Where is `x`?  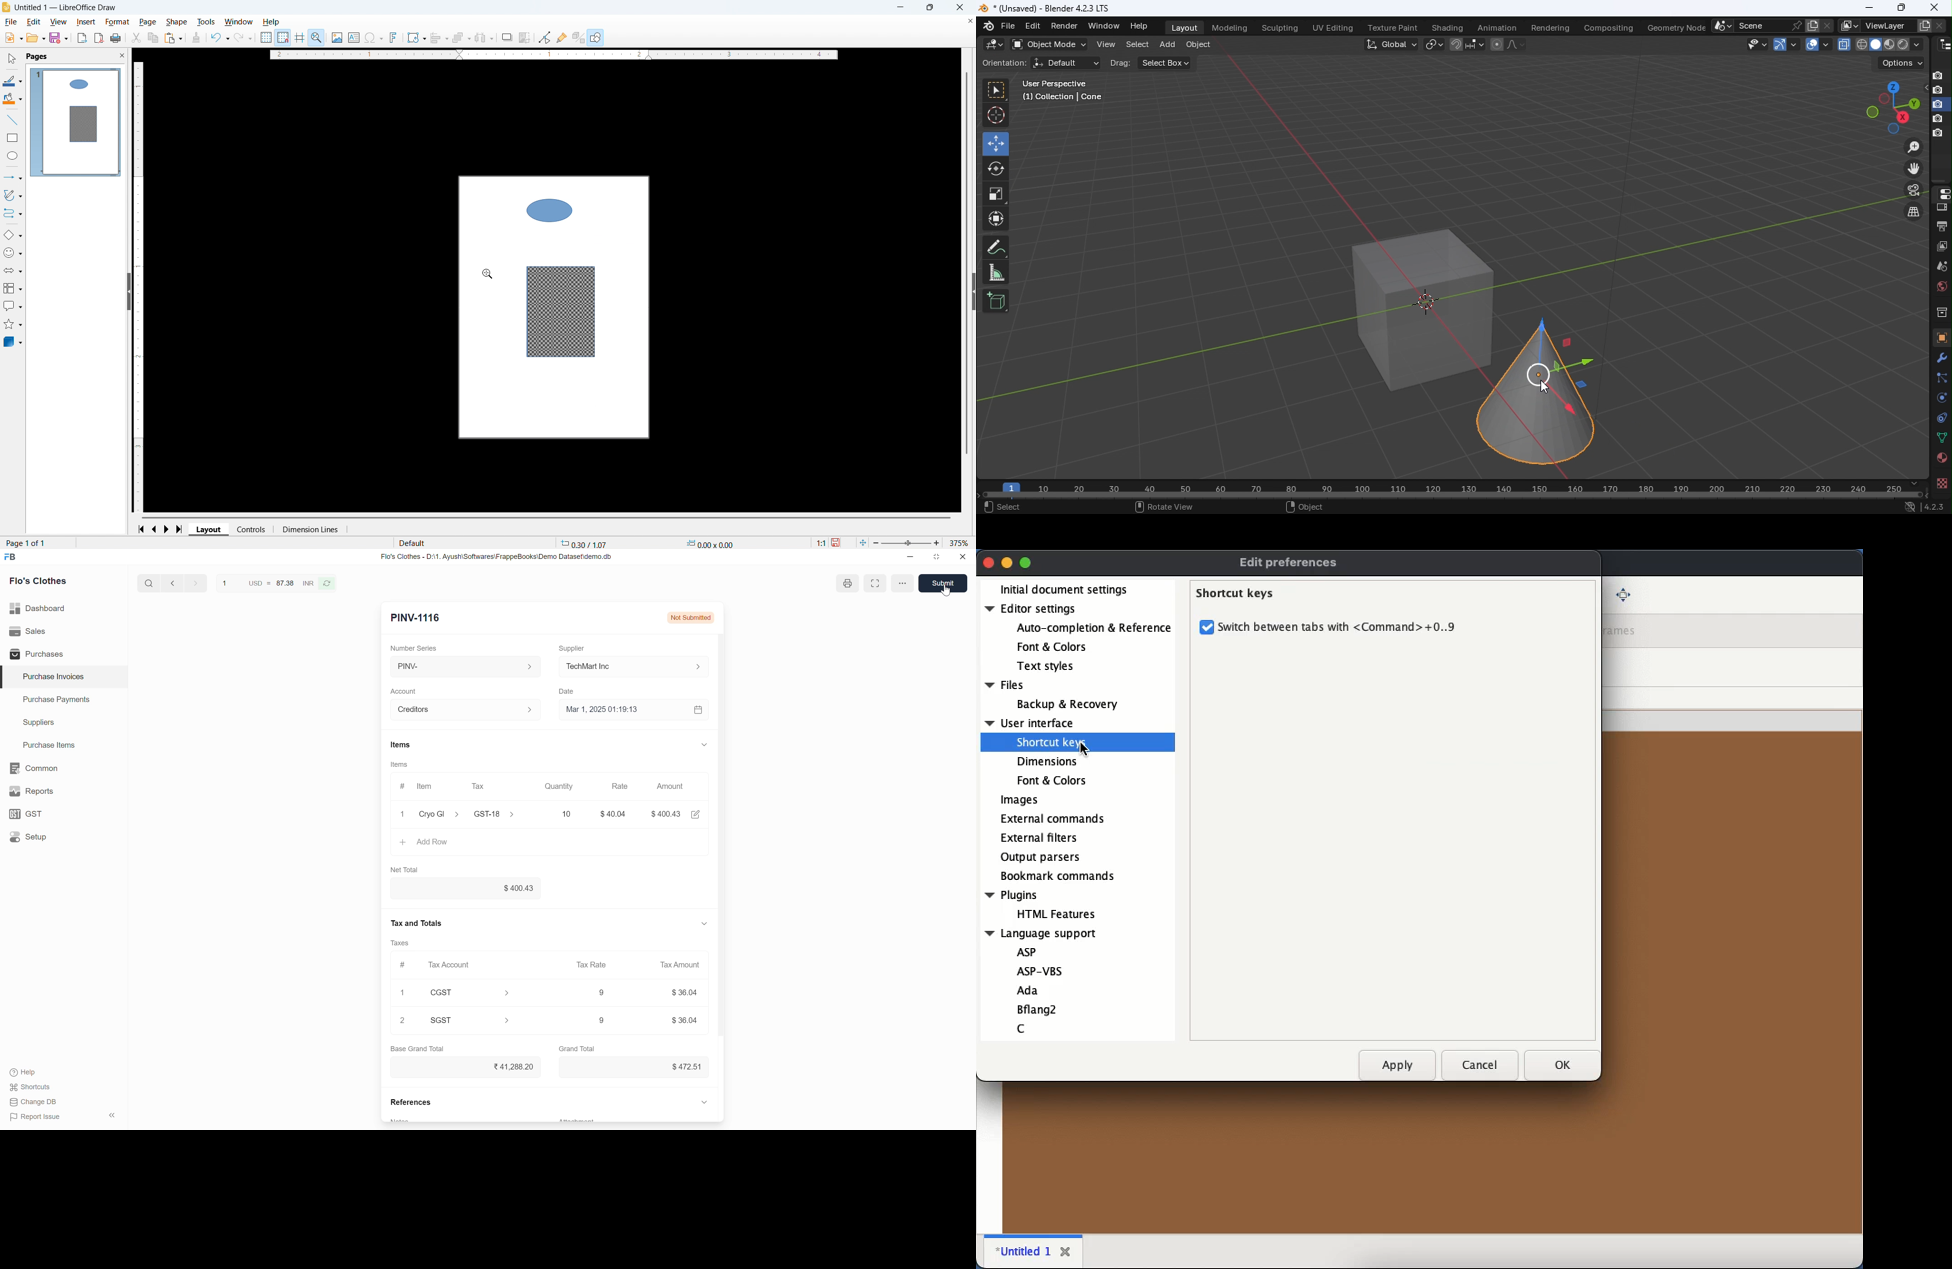
x is located at coordinates (403, 815).